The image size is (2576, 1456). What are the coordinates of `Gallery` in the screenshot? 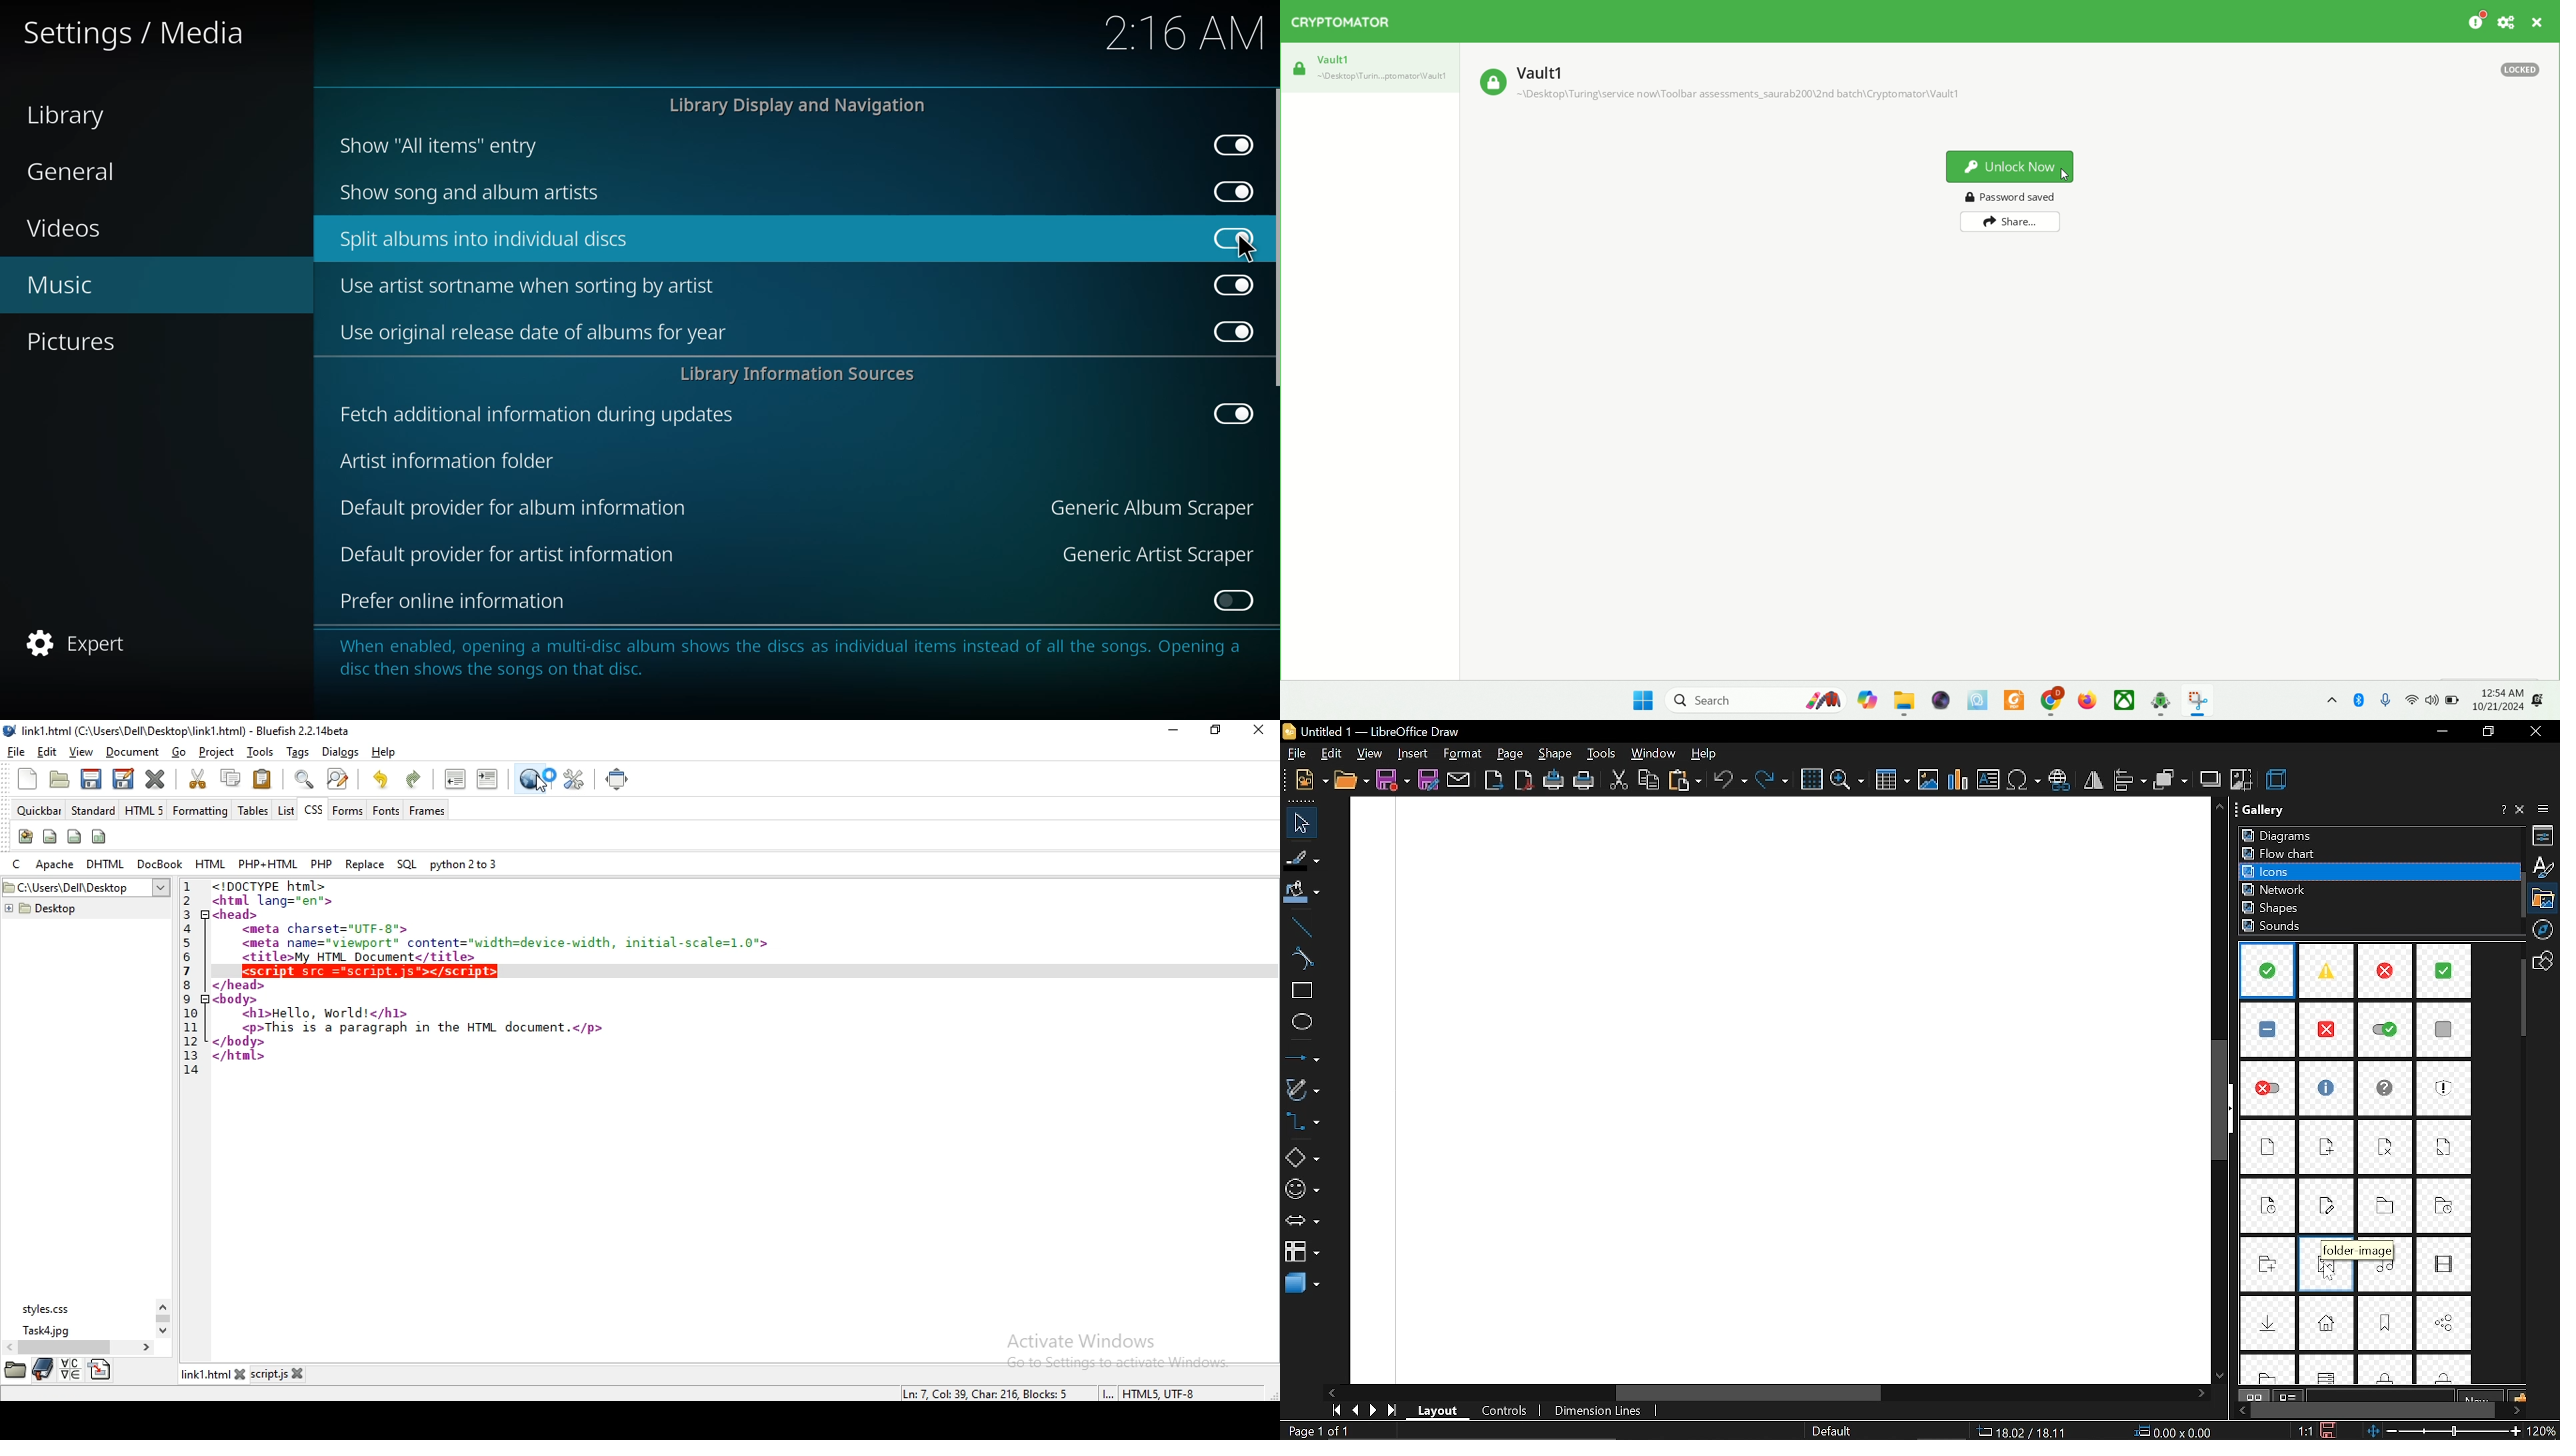 It's located at (2285, 813).